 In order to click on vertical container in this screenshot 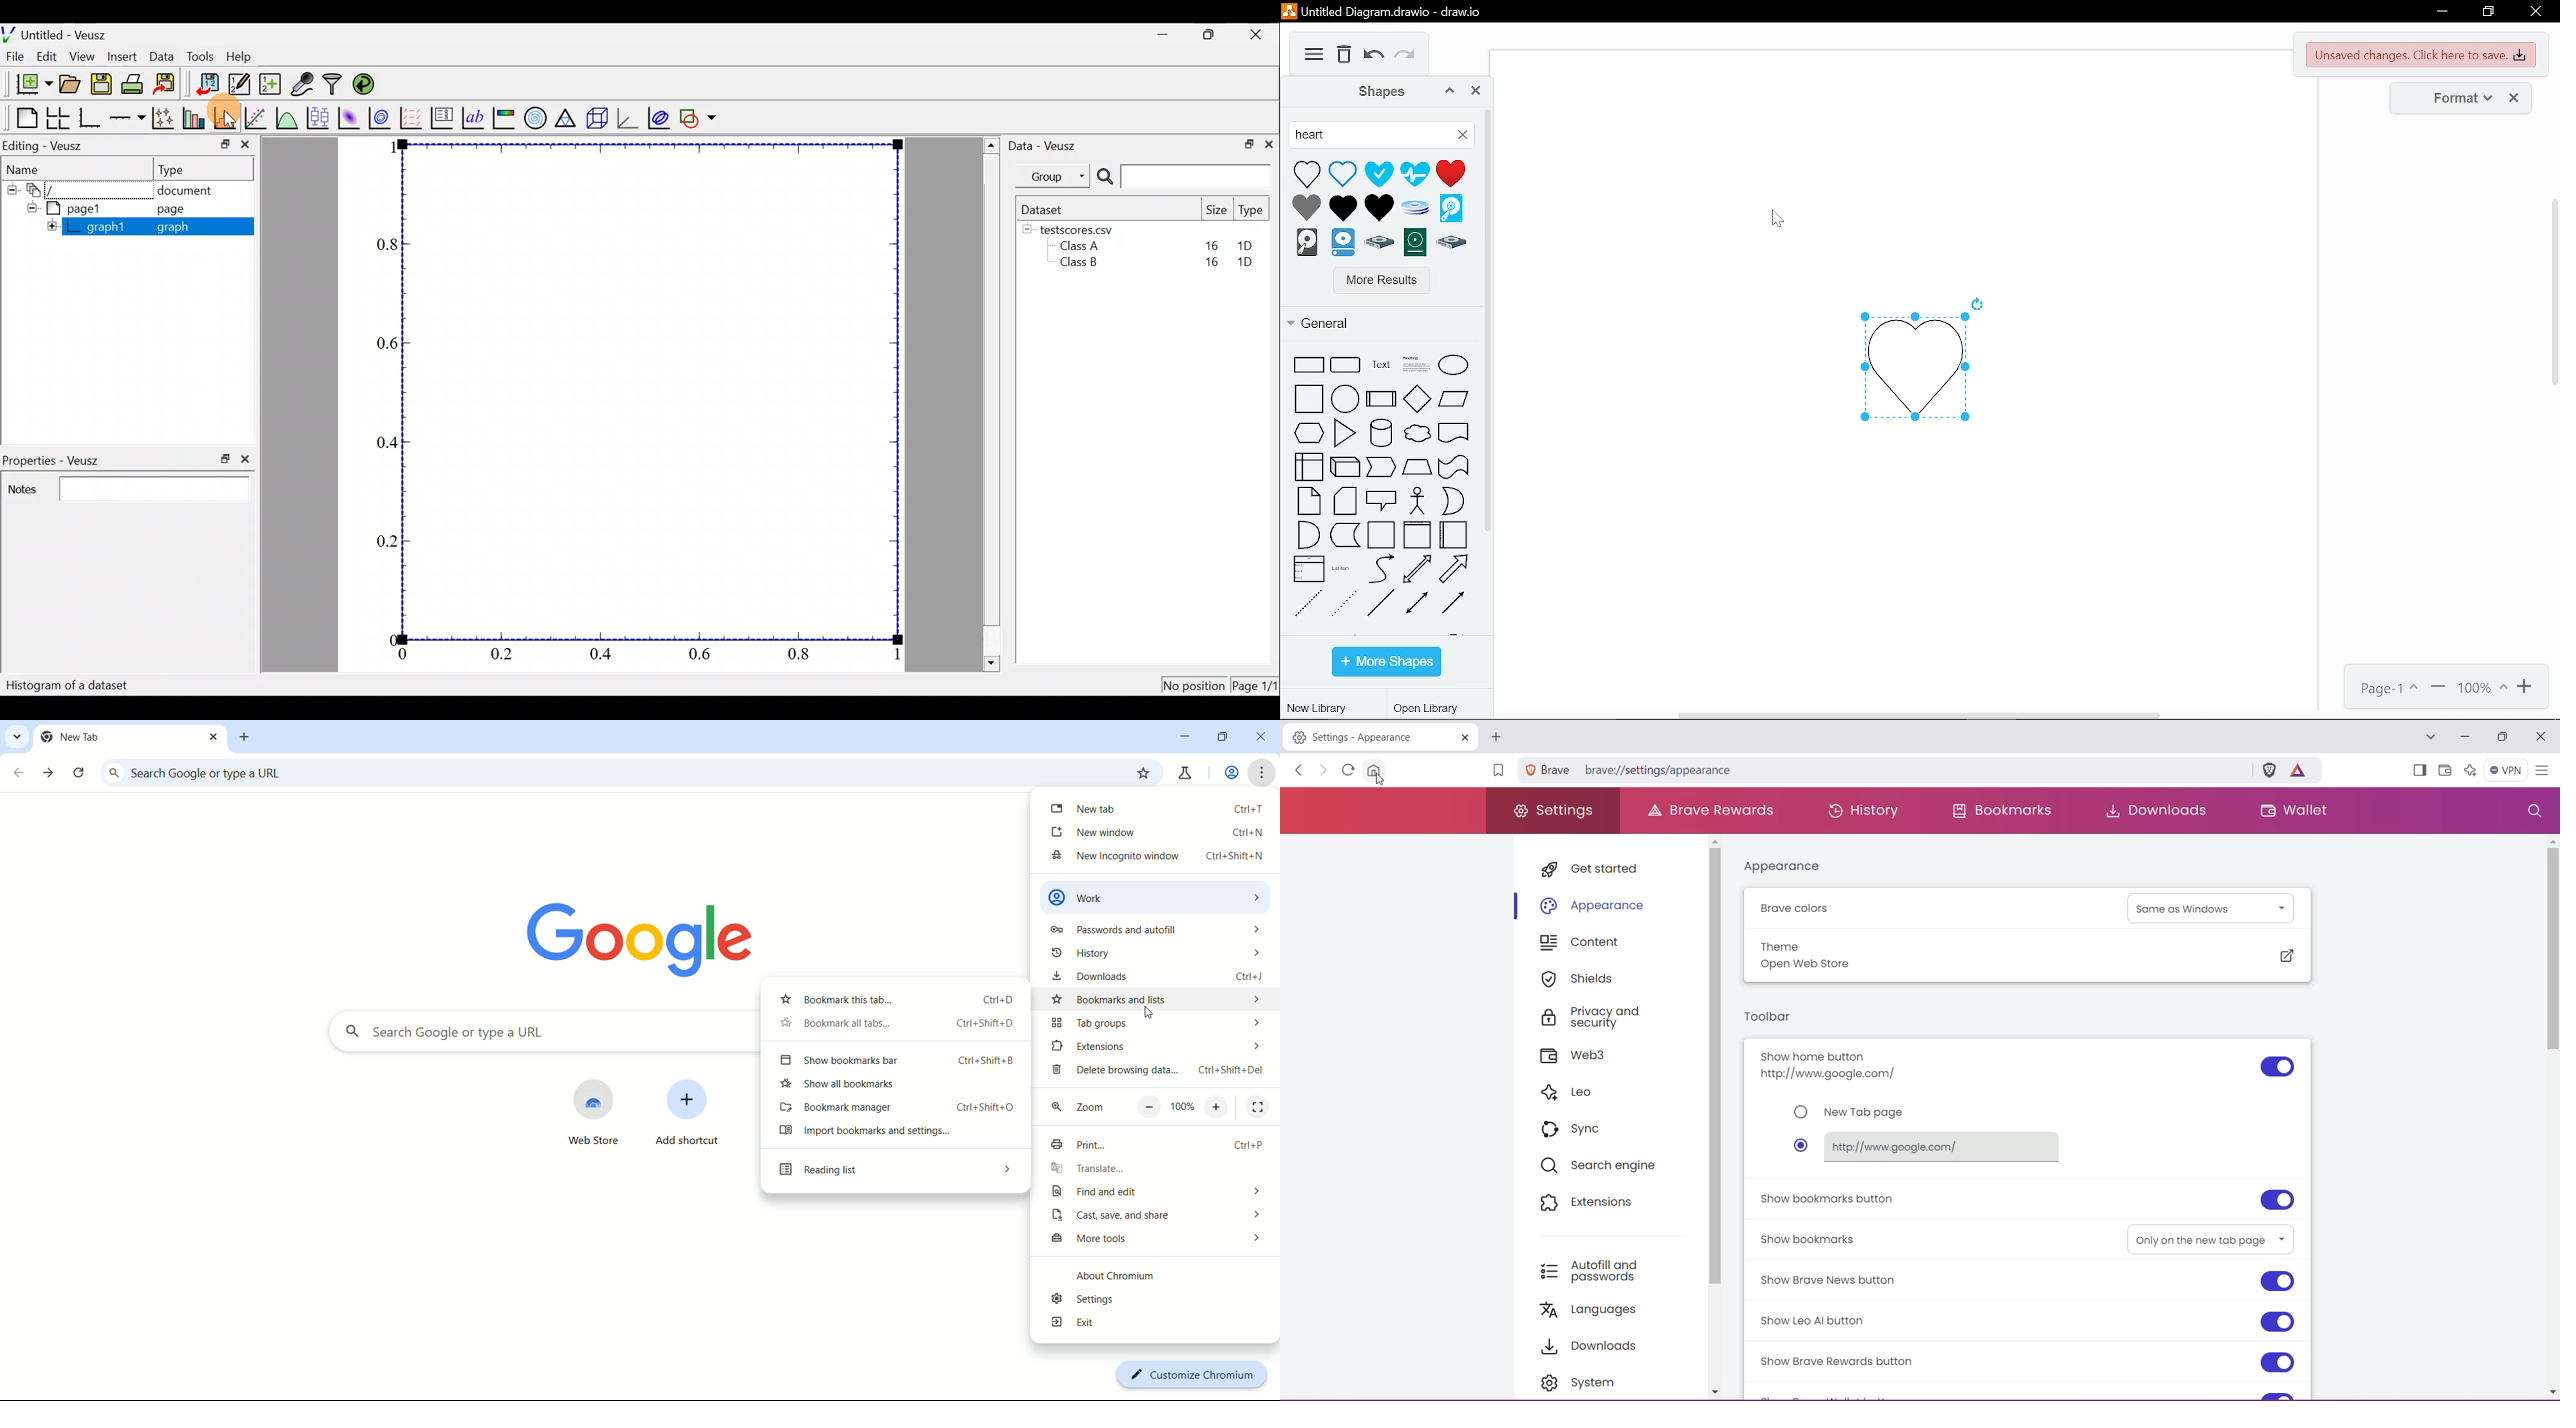, I will do `click(1419, 536)`.